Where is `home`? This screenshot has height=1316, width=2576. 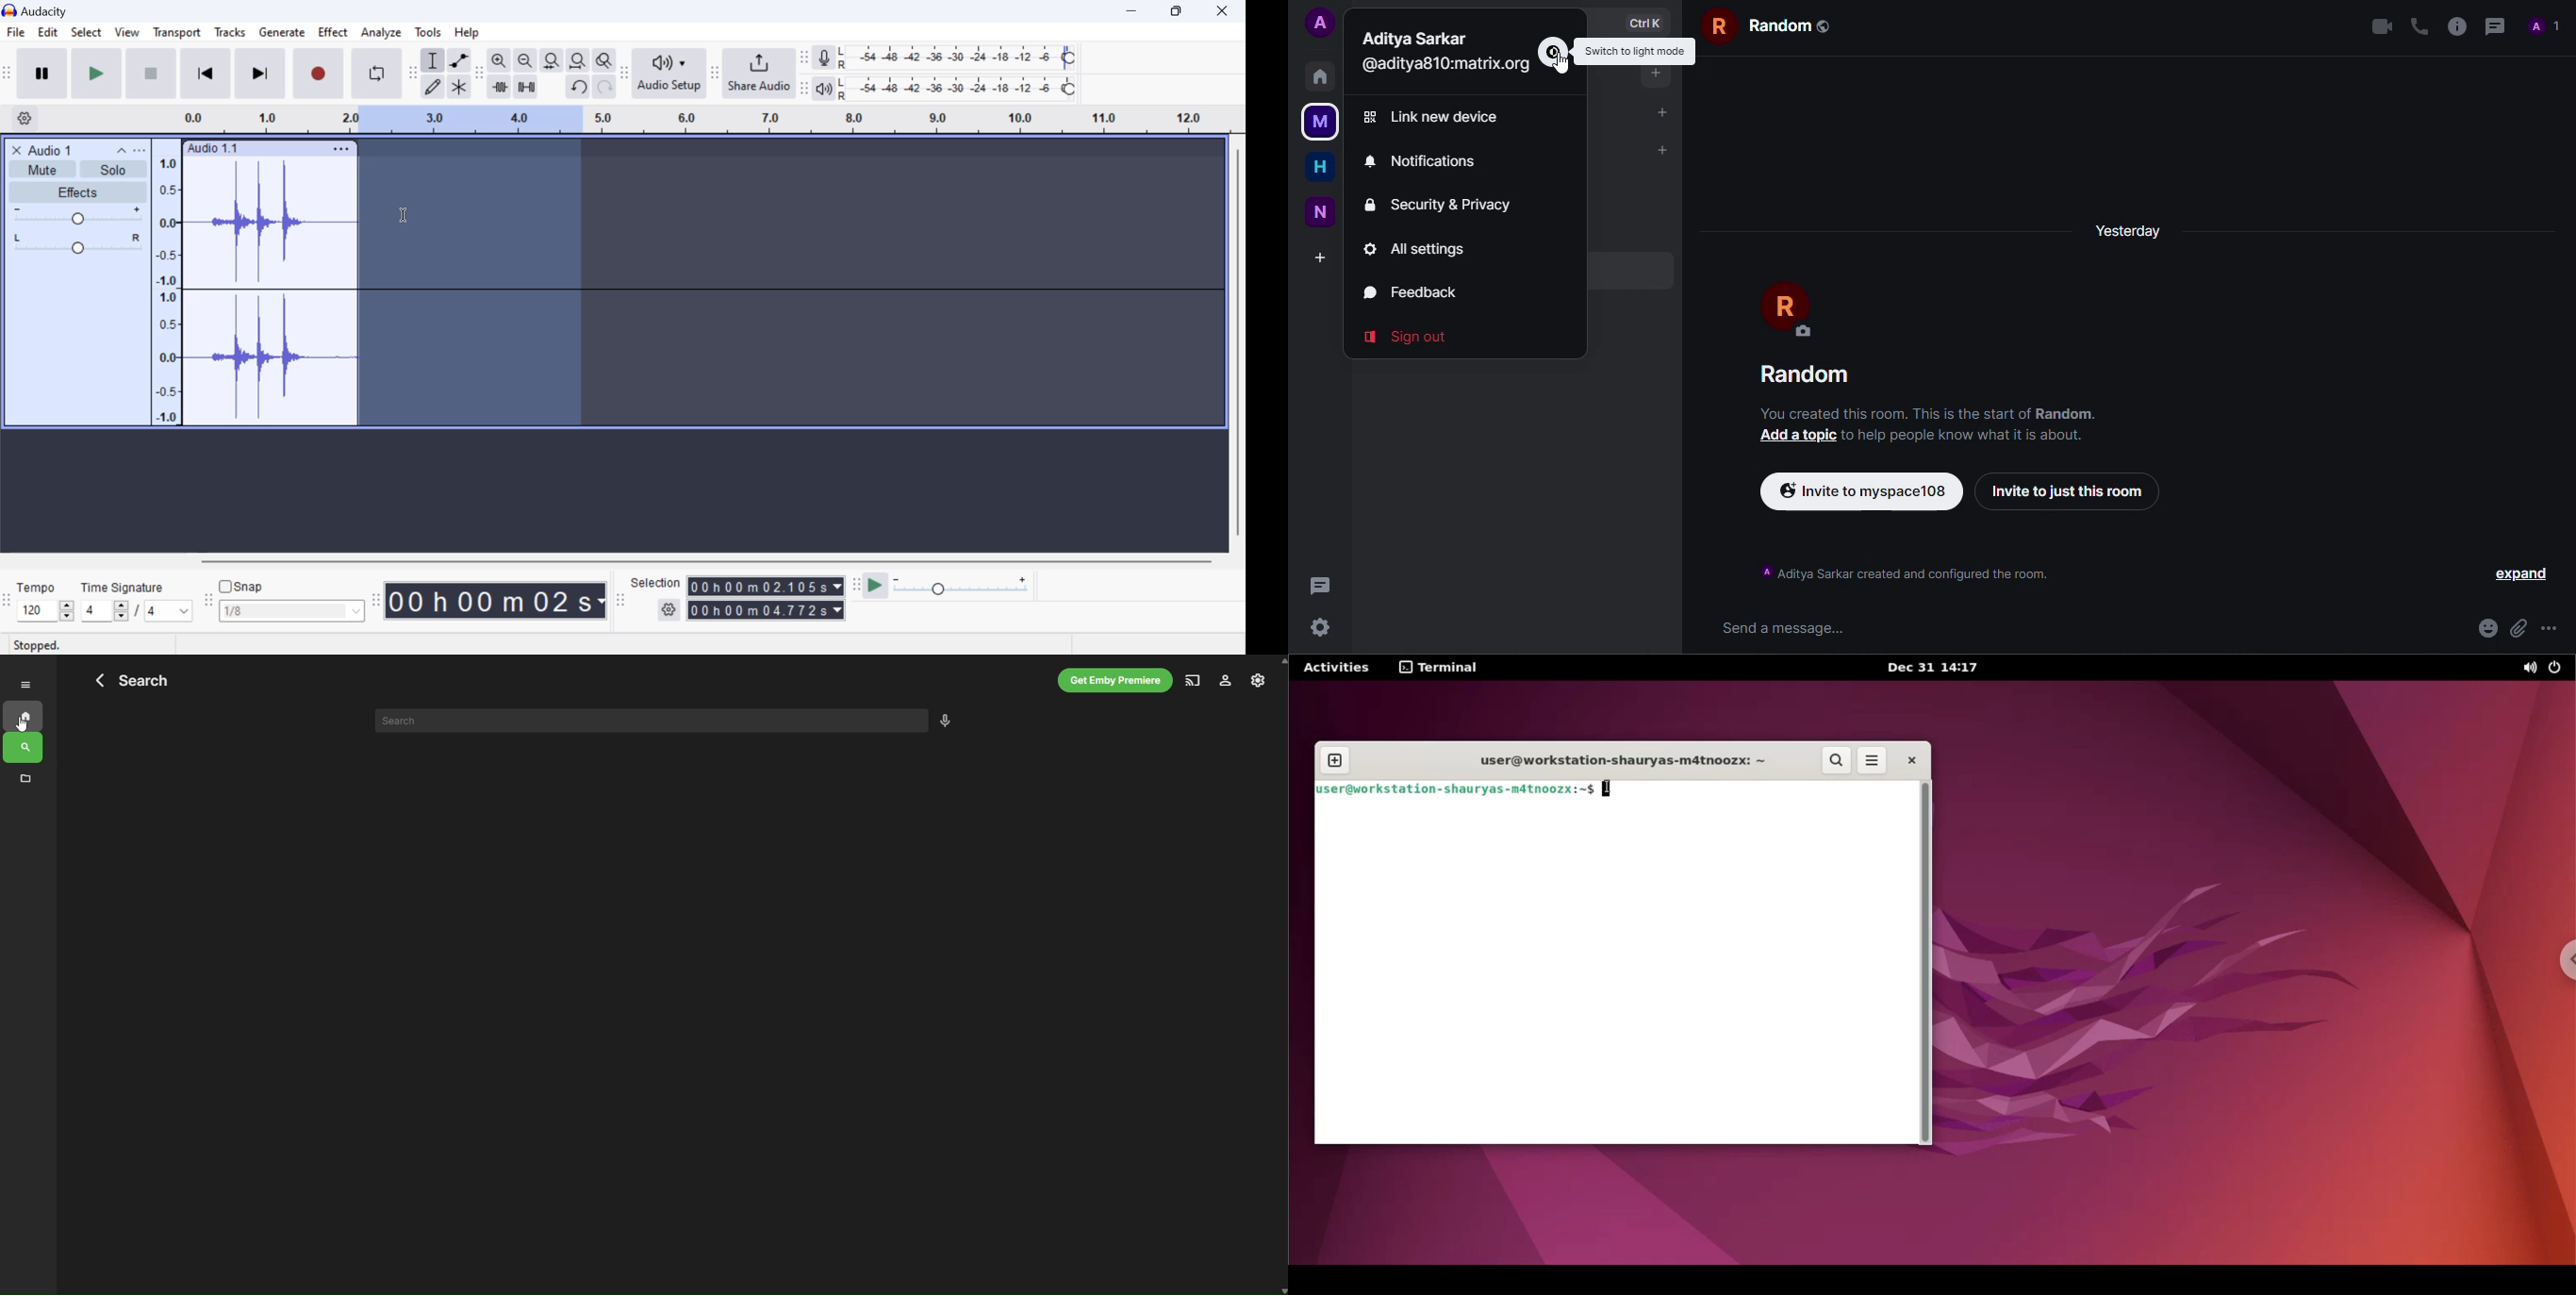 home is located at coordinates (1321, 167).